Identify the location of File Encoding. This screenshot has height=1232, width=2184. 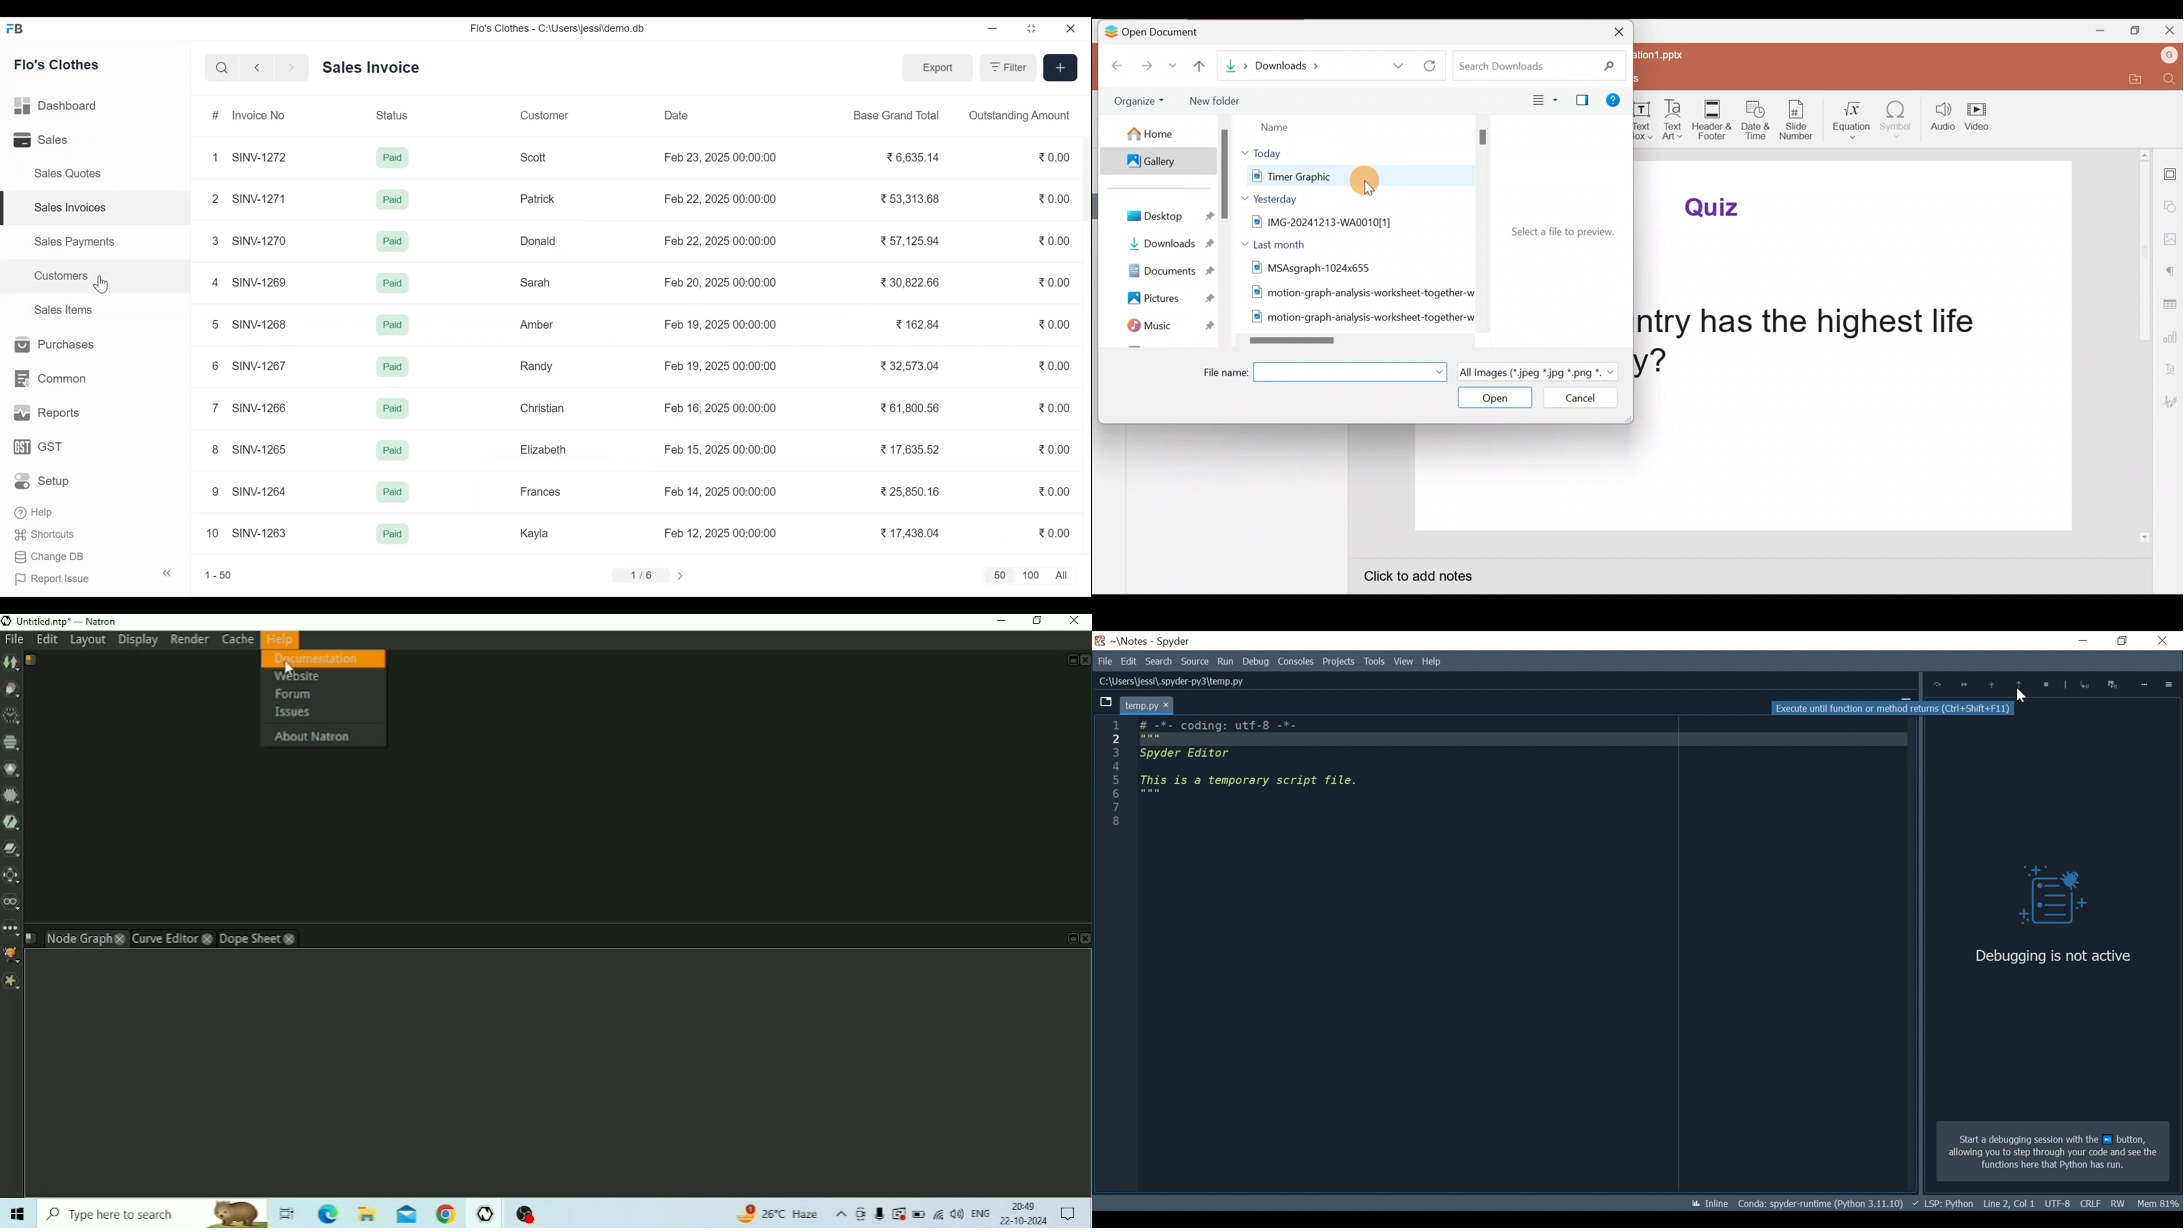
(2090, 1204).